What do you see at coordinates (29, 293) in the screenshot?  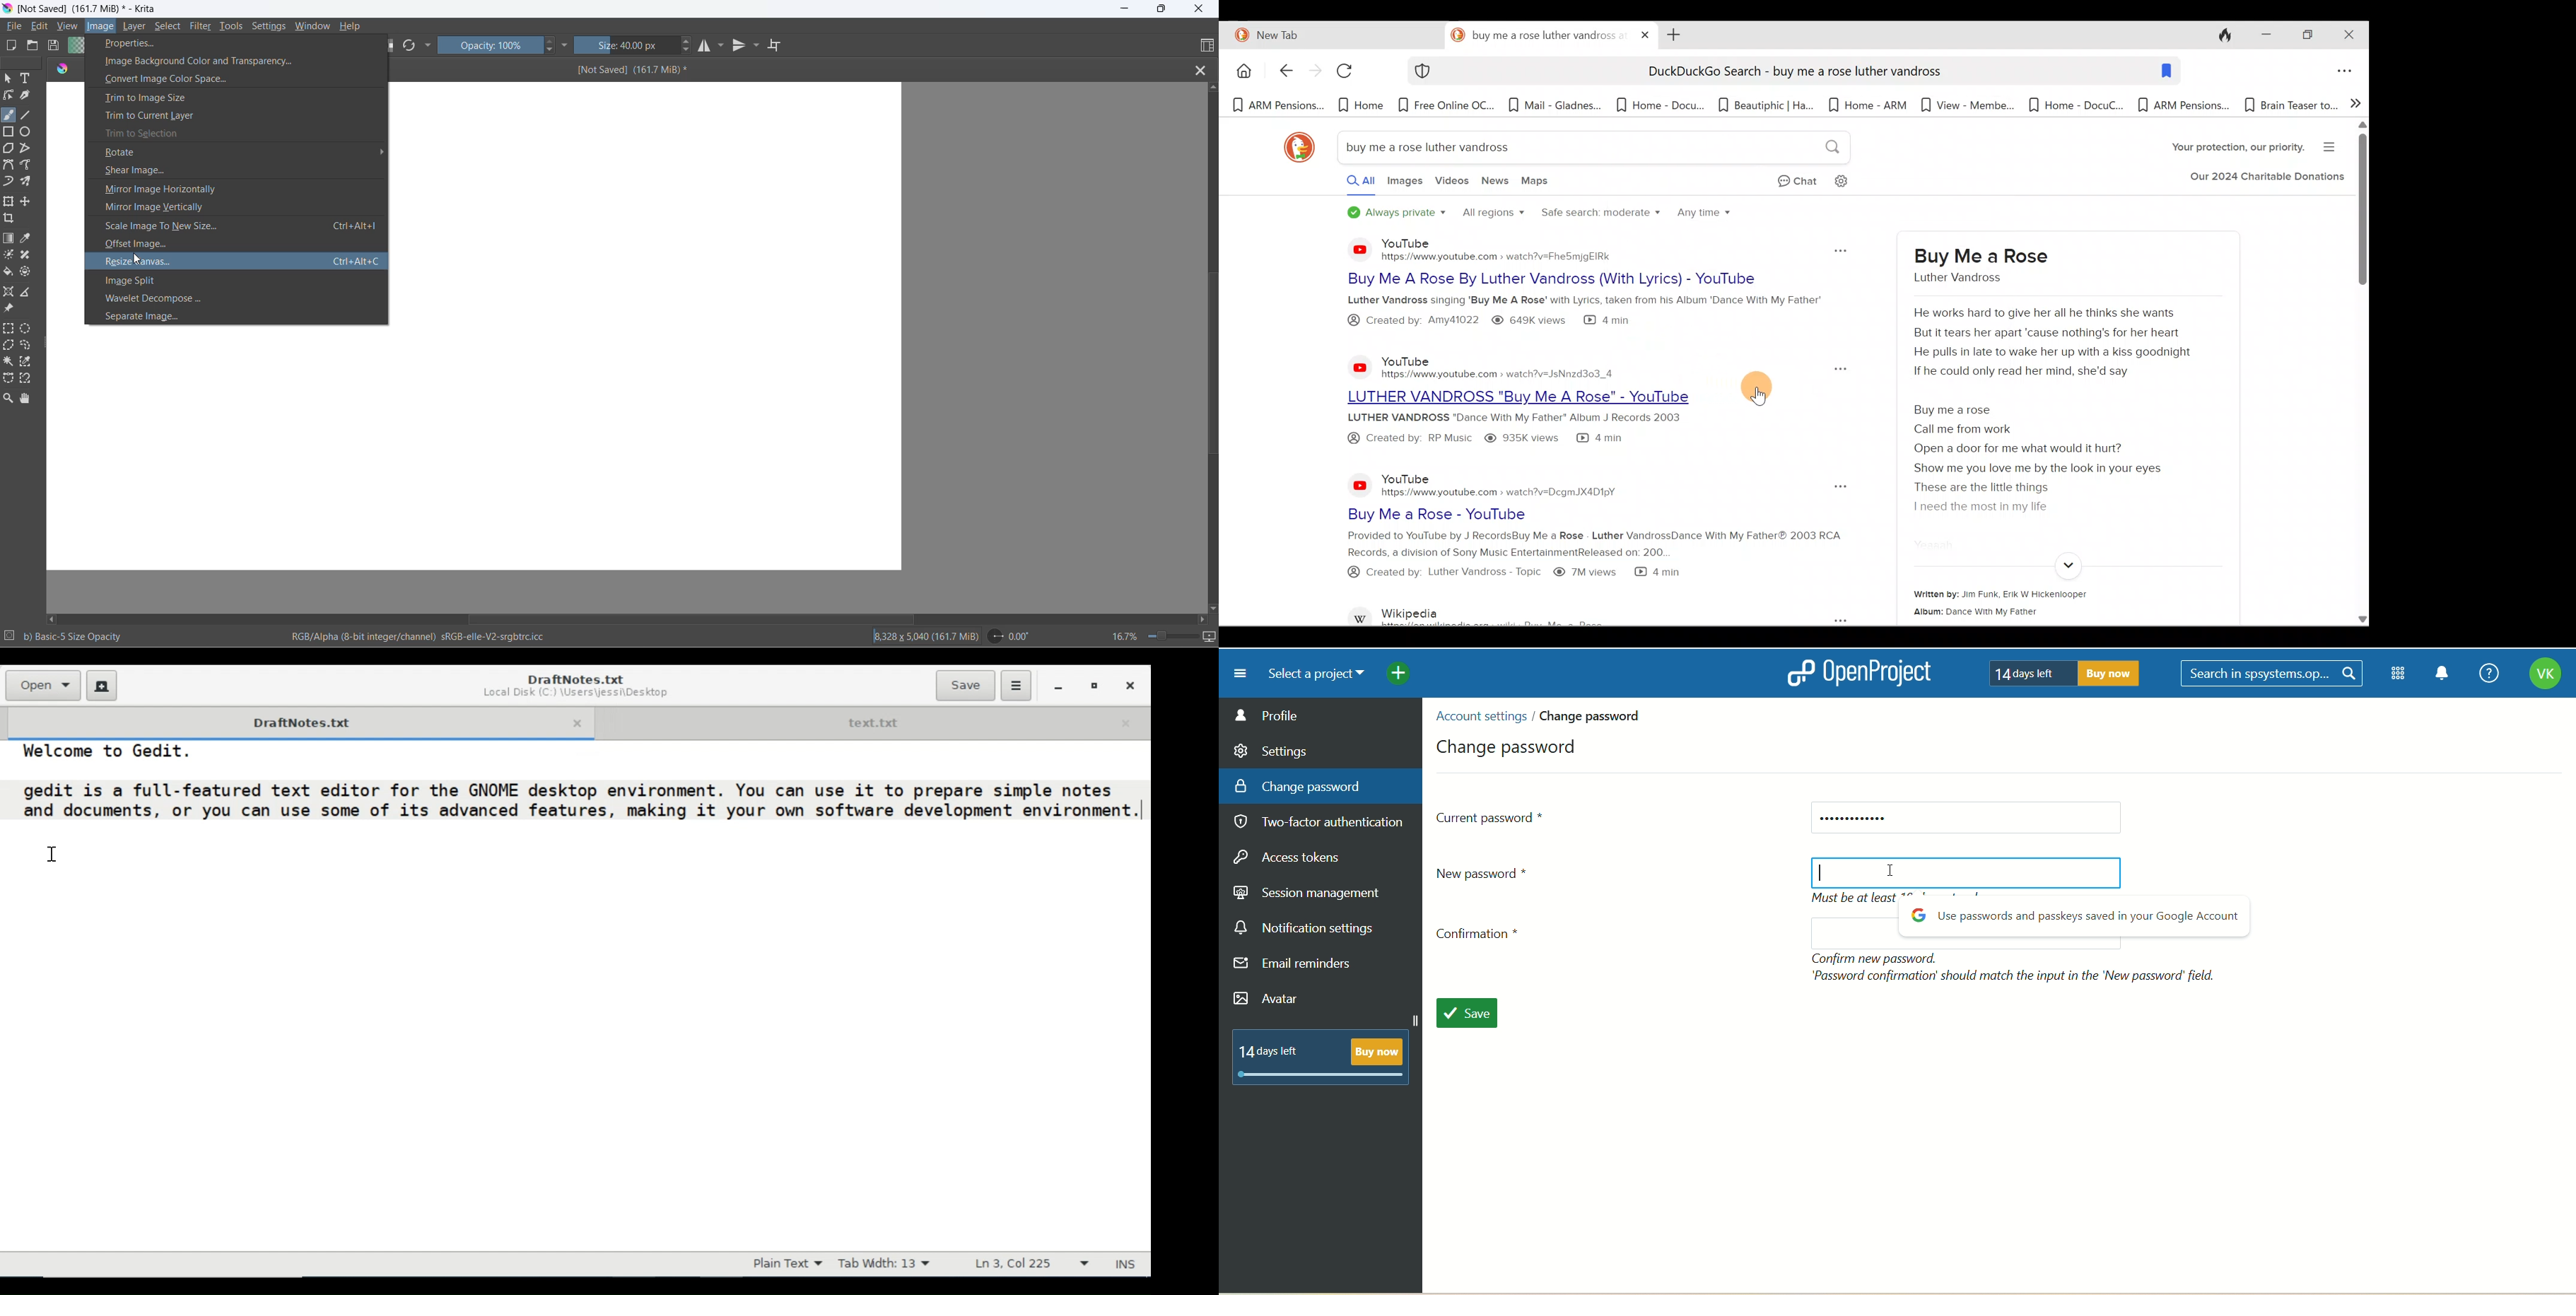 I see `measure the distance between two points` at bounding box center [29, 293].